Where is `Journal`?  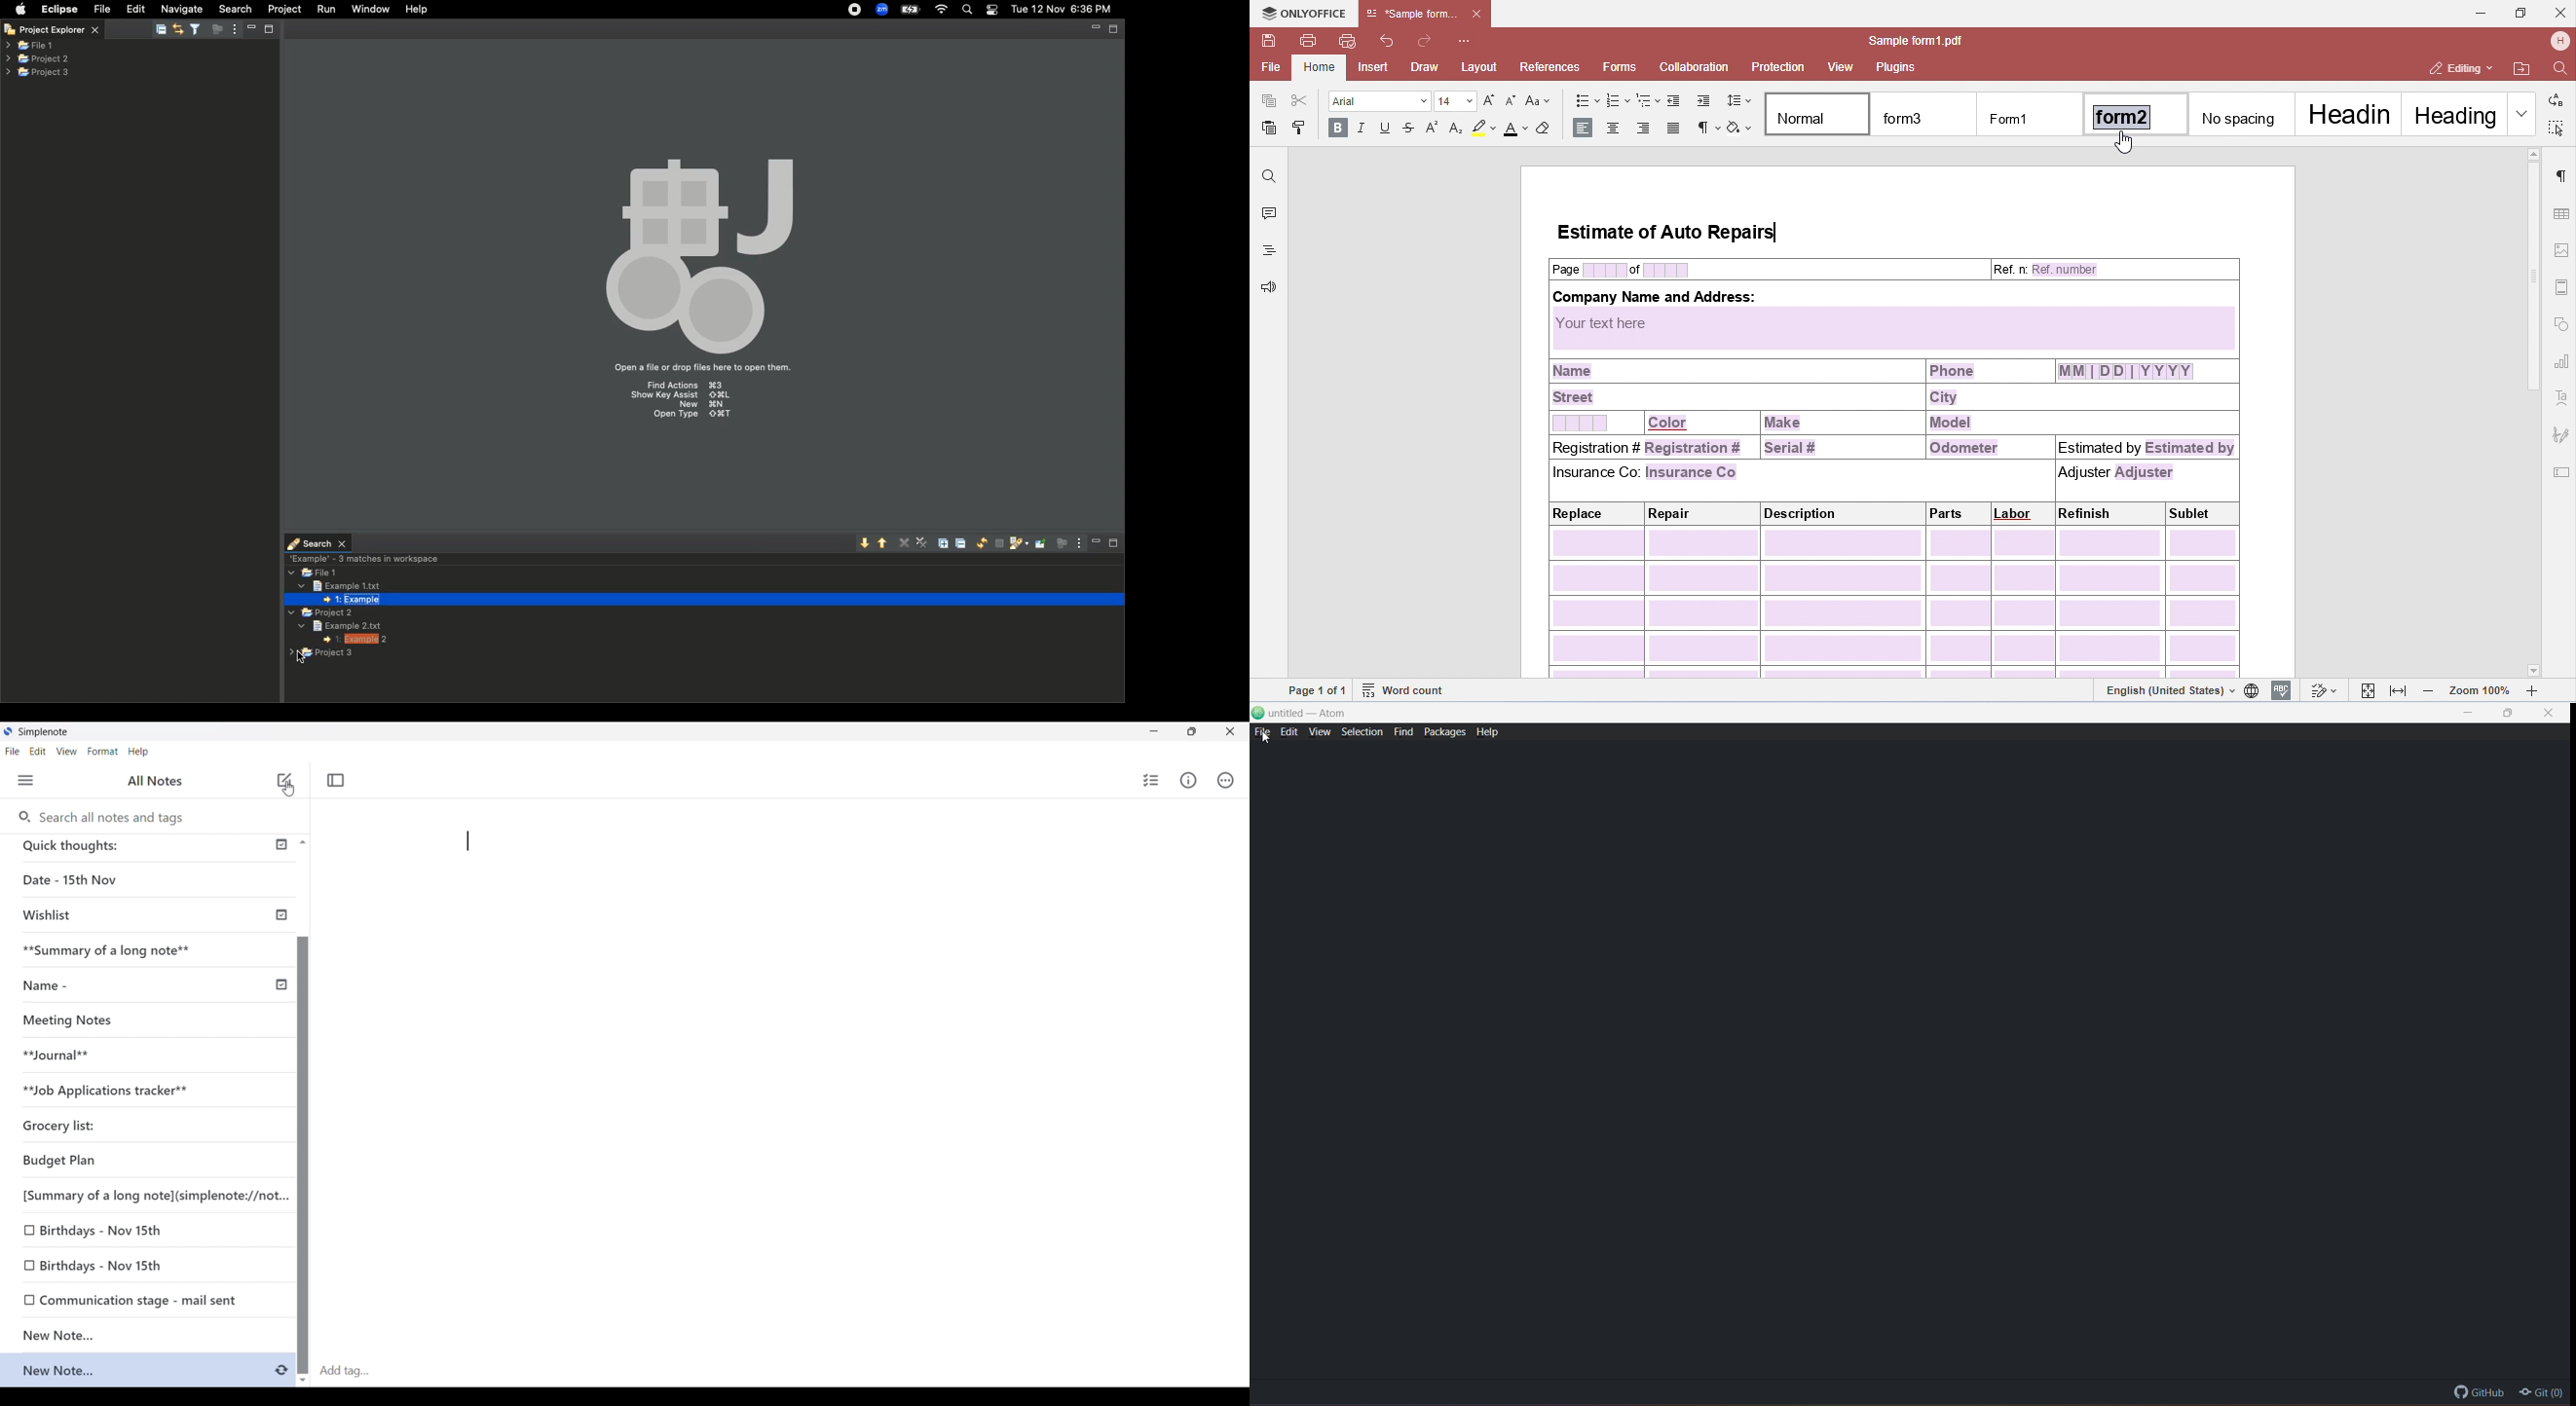
Journal is located at coordinates (73, 1054).